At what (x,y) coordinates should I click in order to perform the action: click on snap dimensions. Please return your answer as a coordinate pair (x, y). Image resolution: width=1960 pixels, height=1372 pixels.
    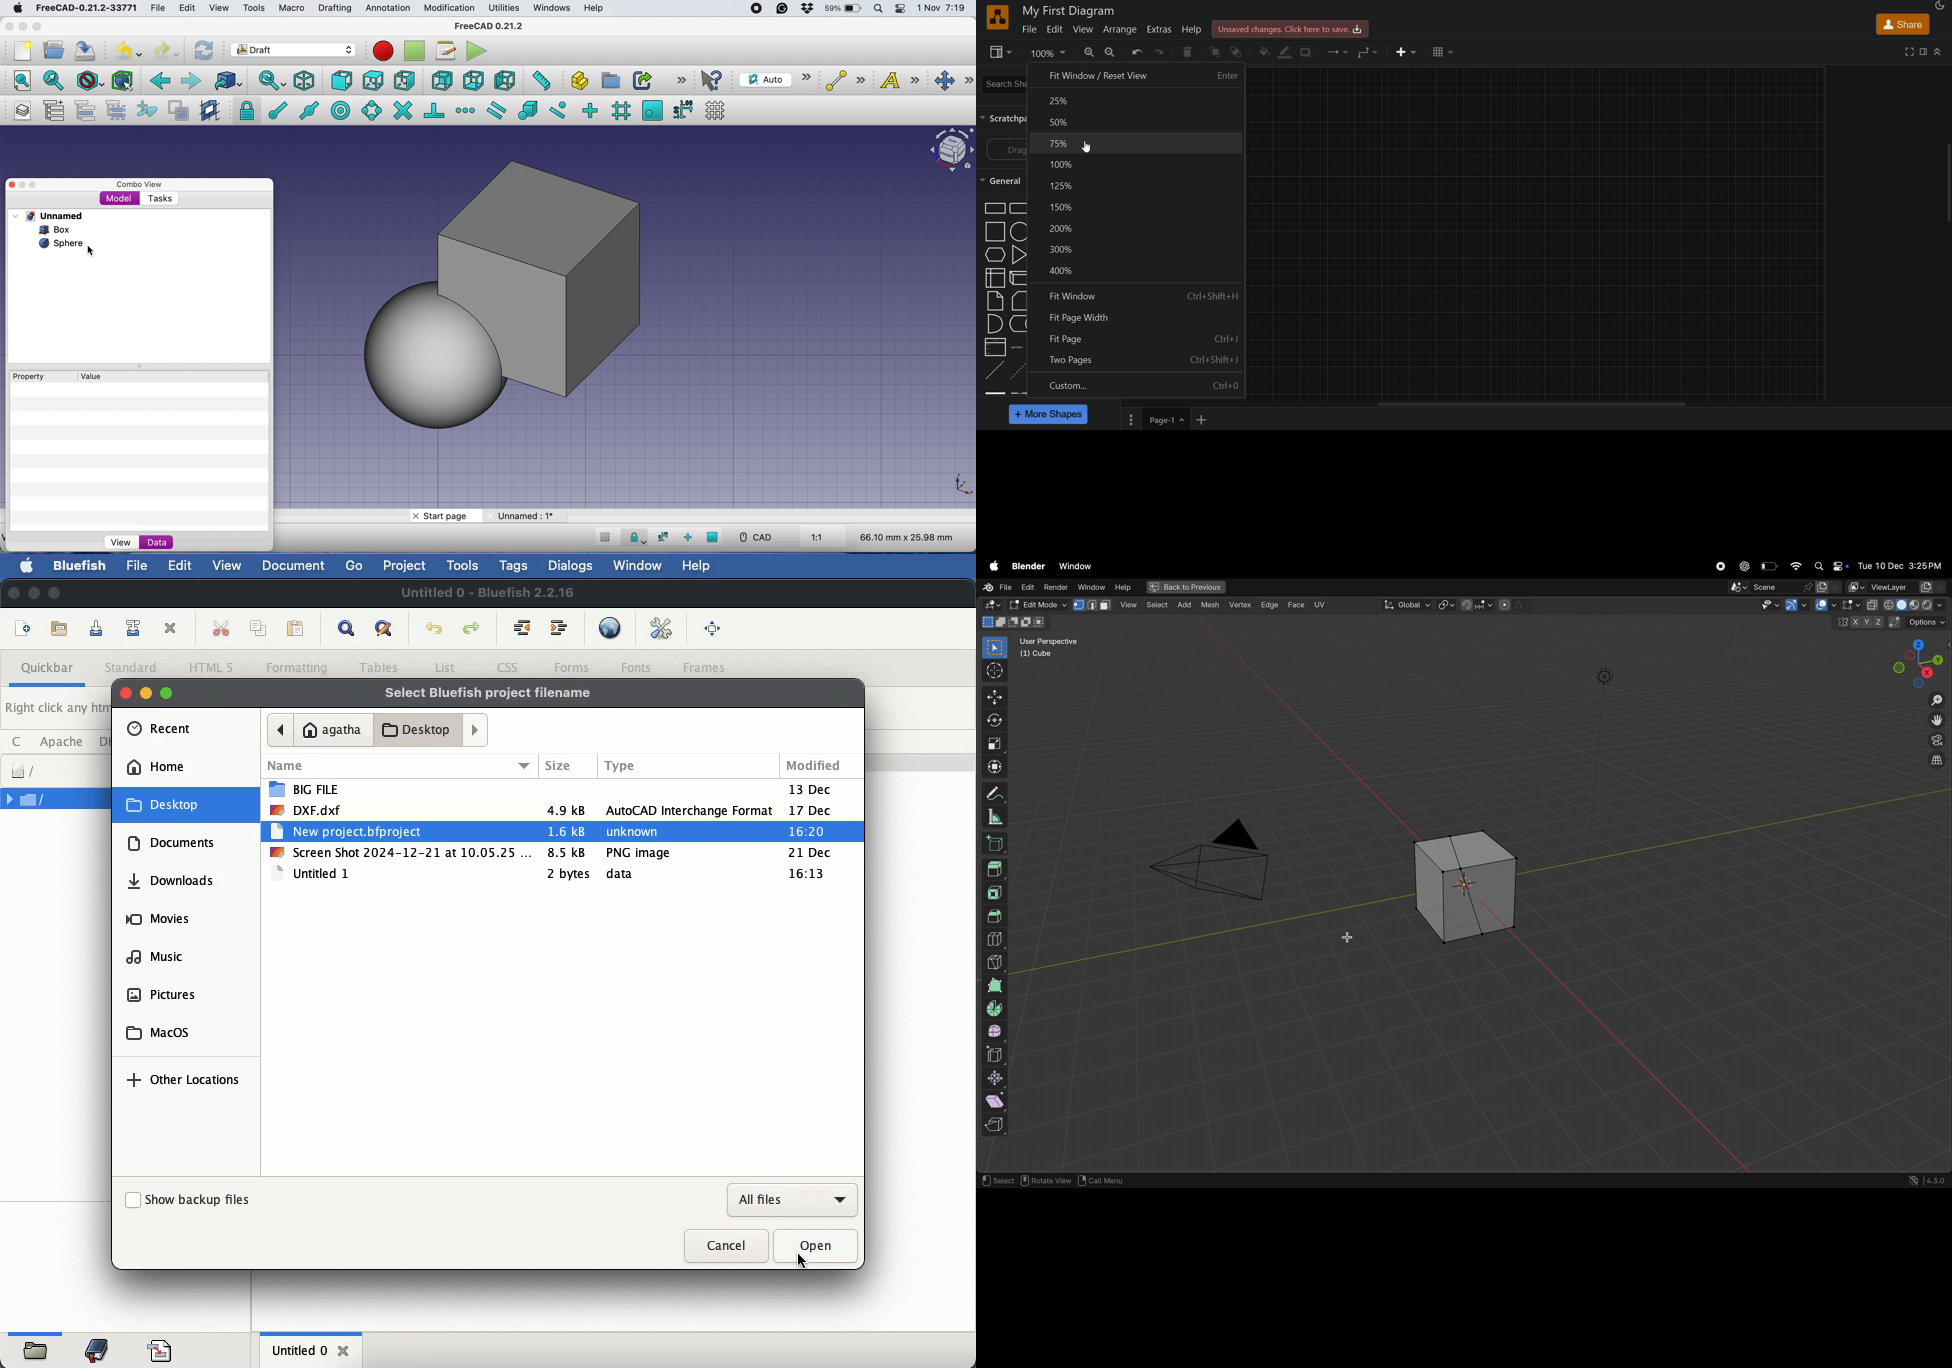
    Looking at the image, I should click on (682, 109).